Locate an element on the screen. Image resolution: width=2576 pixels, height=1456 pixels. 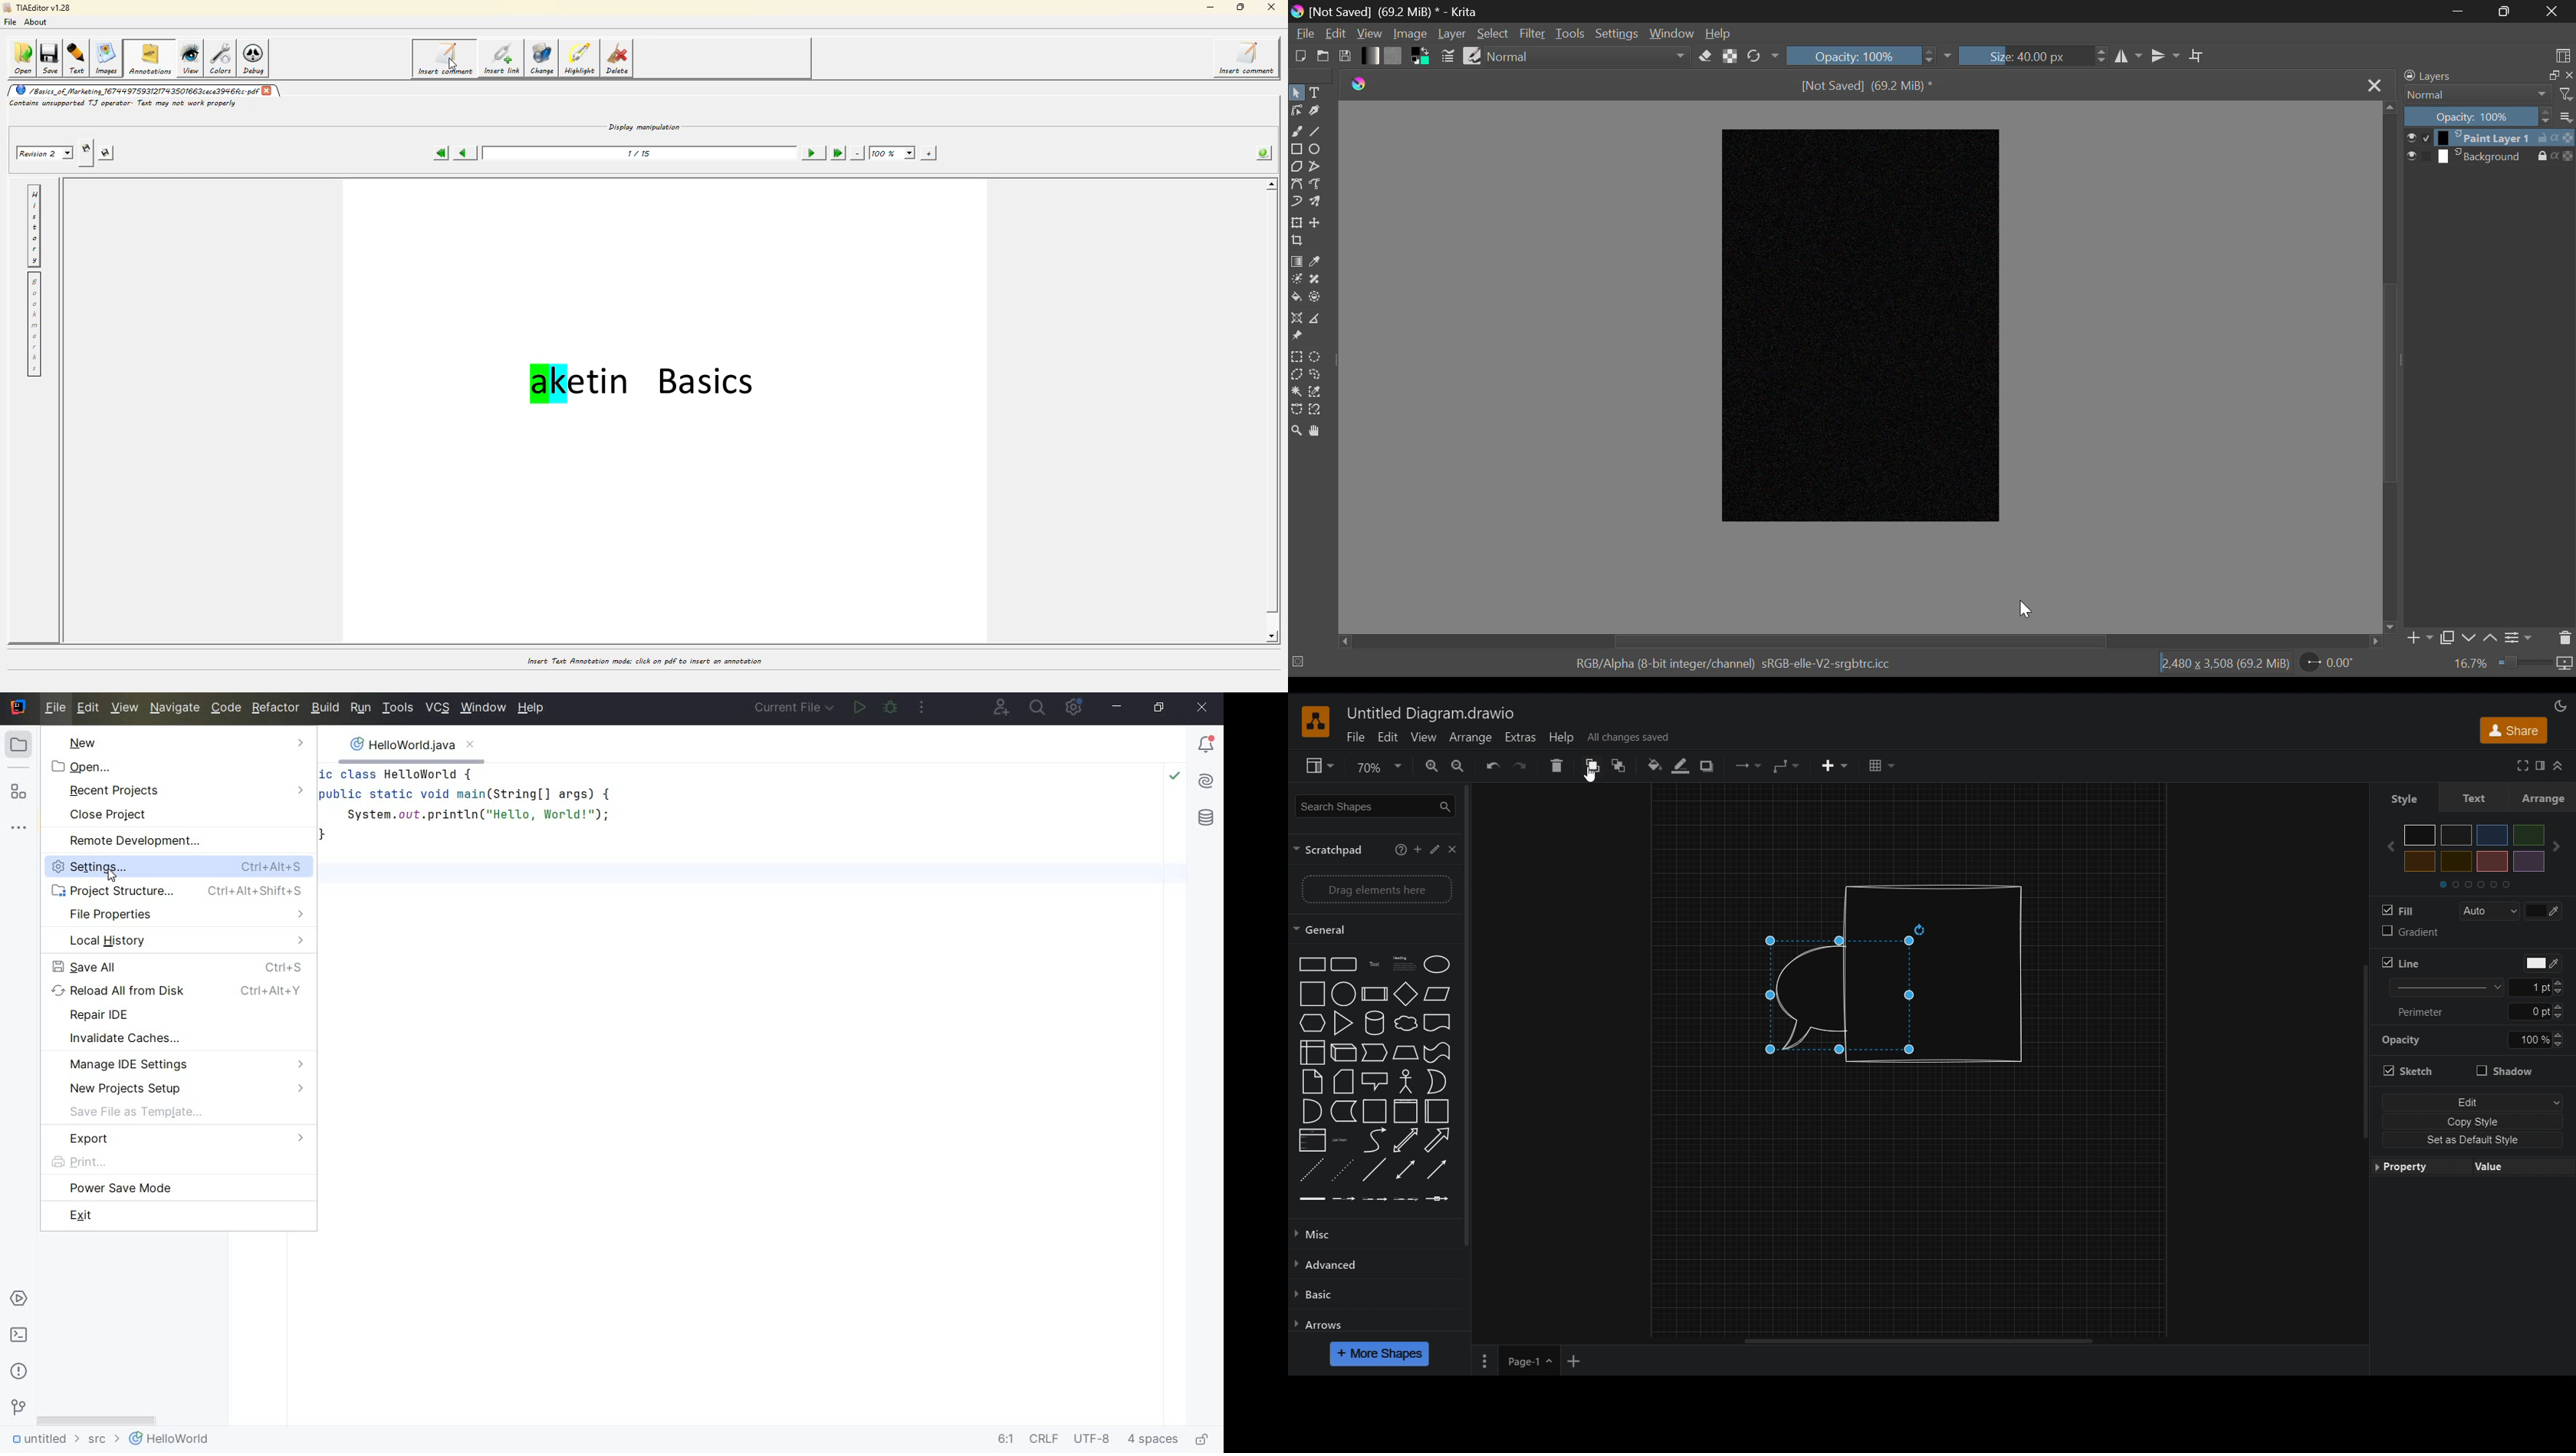
Colors is located at coordinates (2475, 848).